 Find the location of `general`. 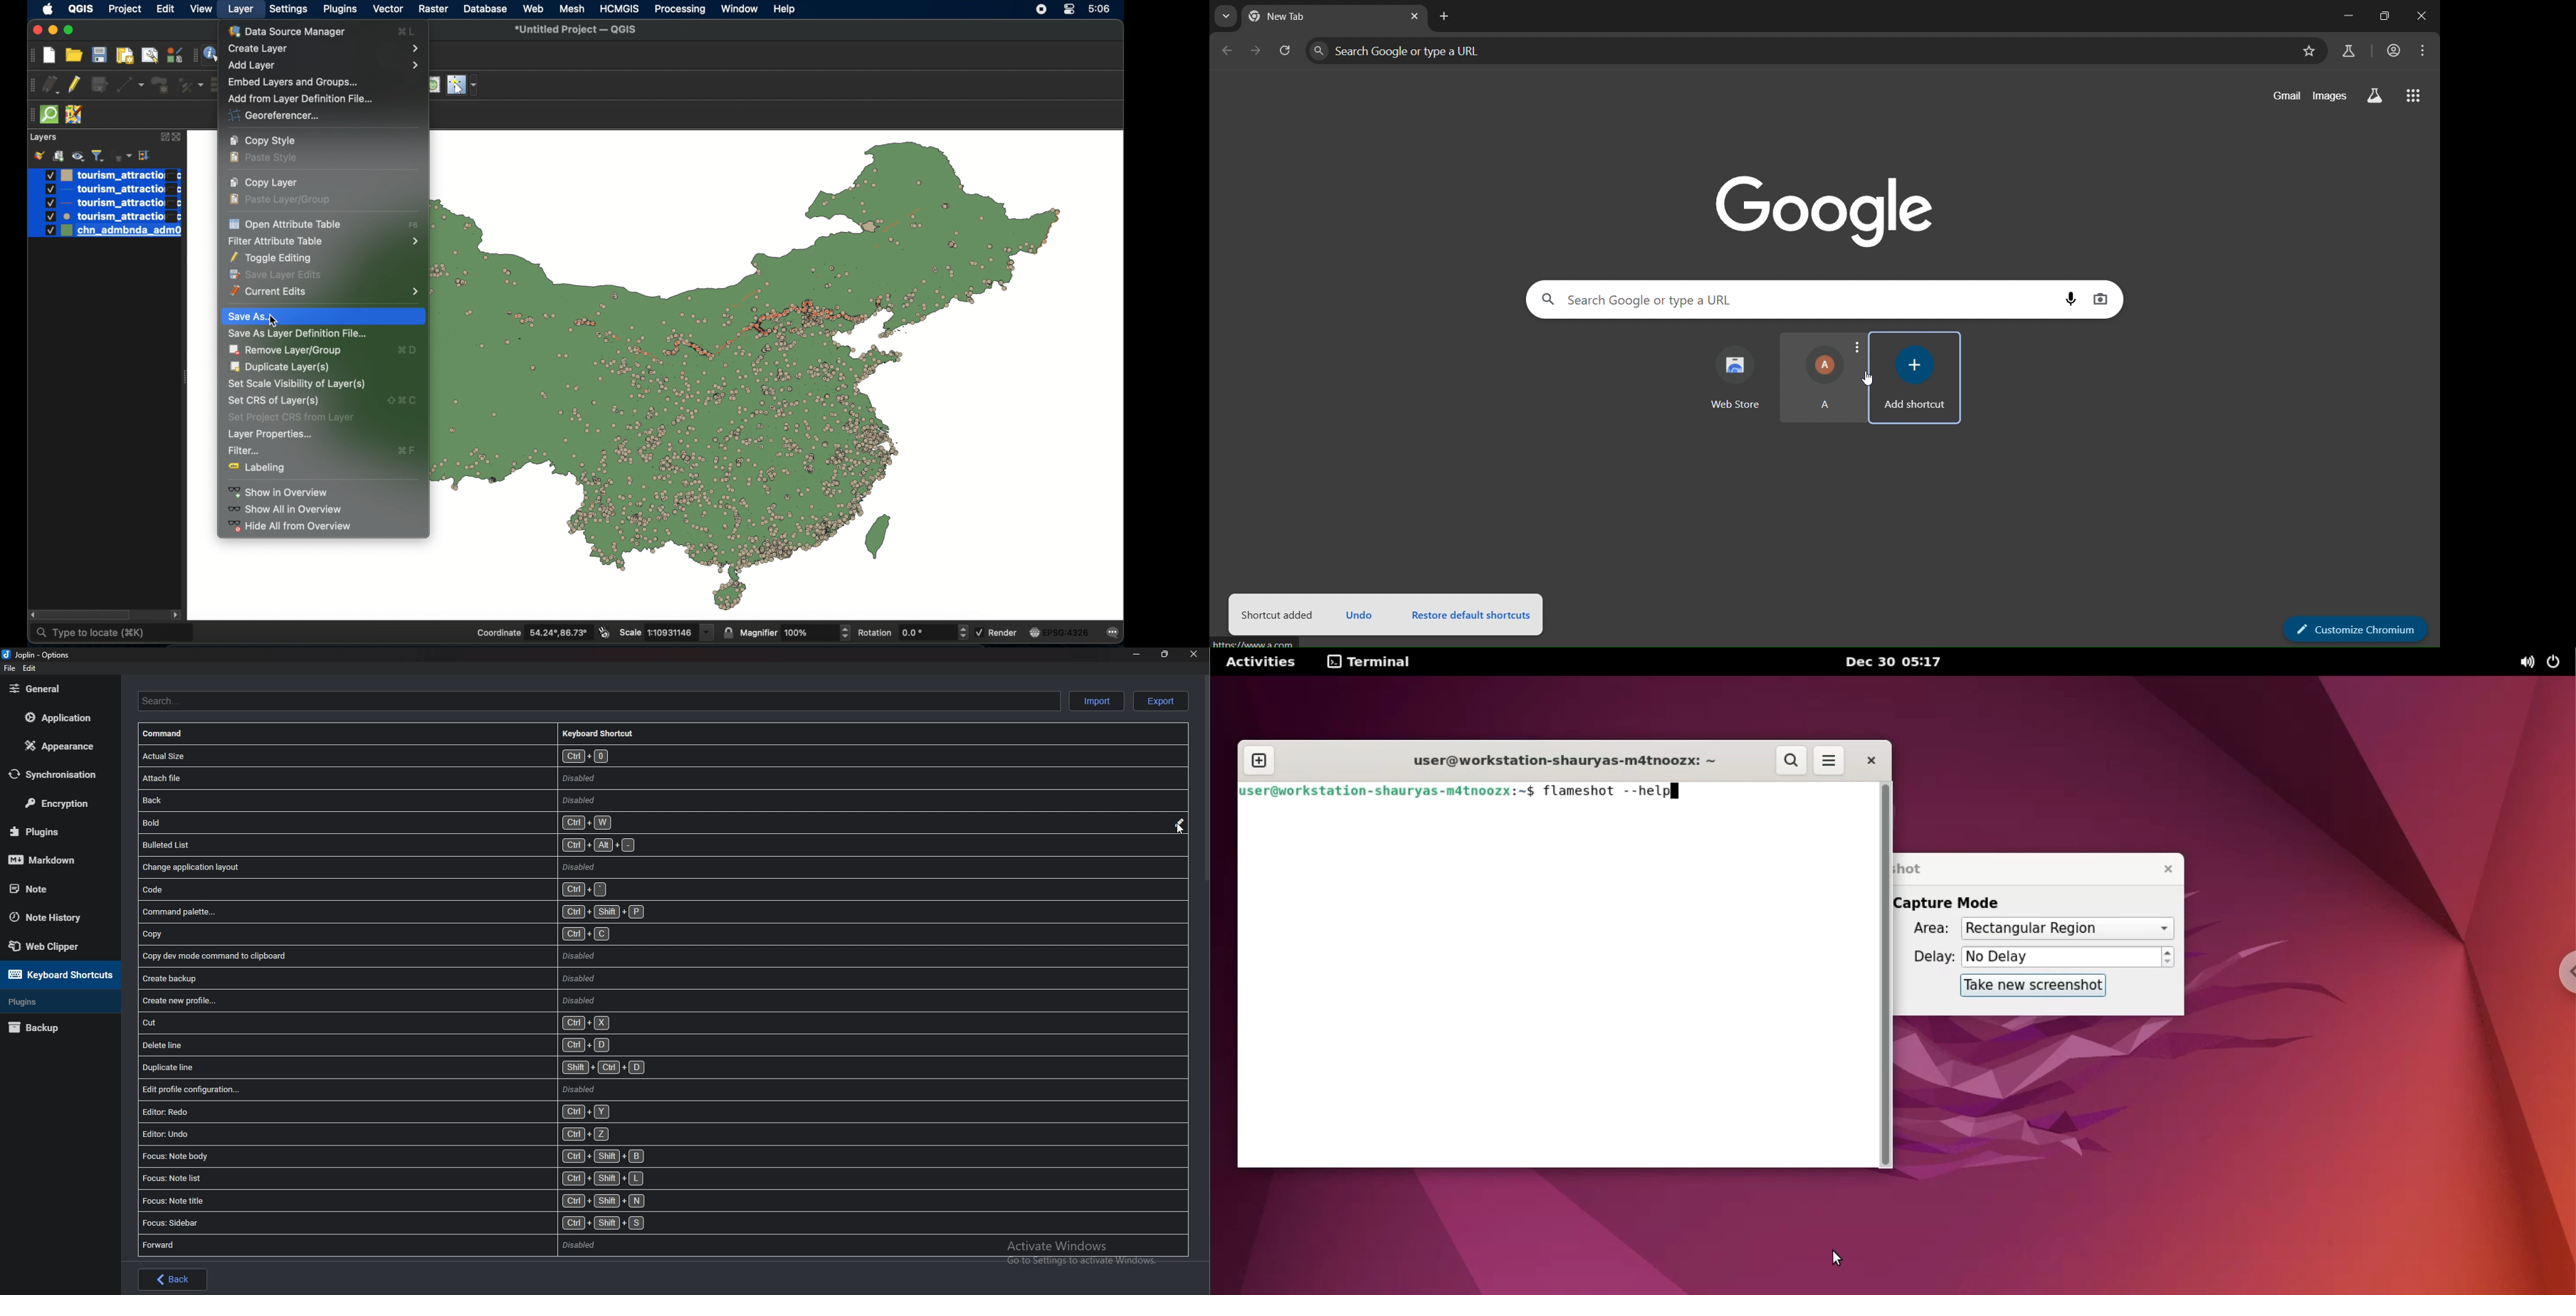

general is located at coordinates (57, 688).